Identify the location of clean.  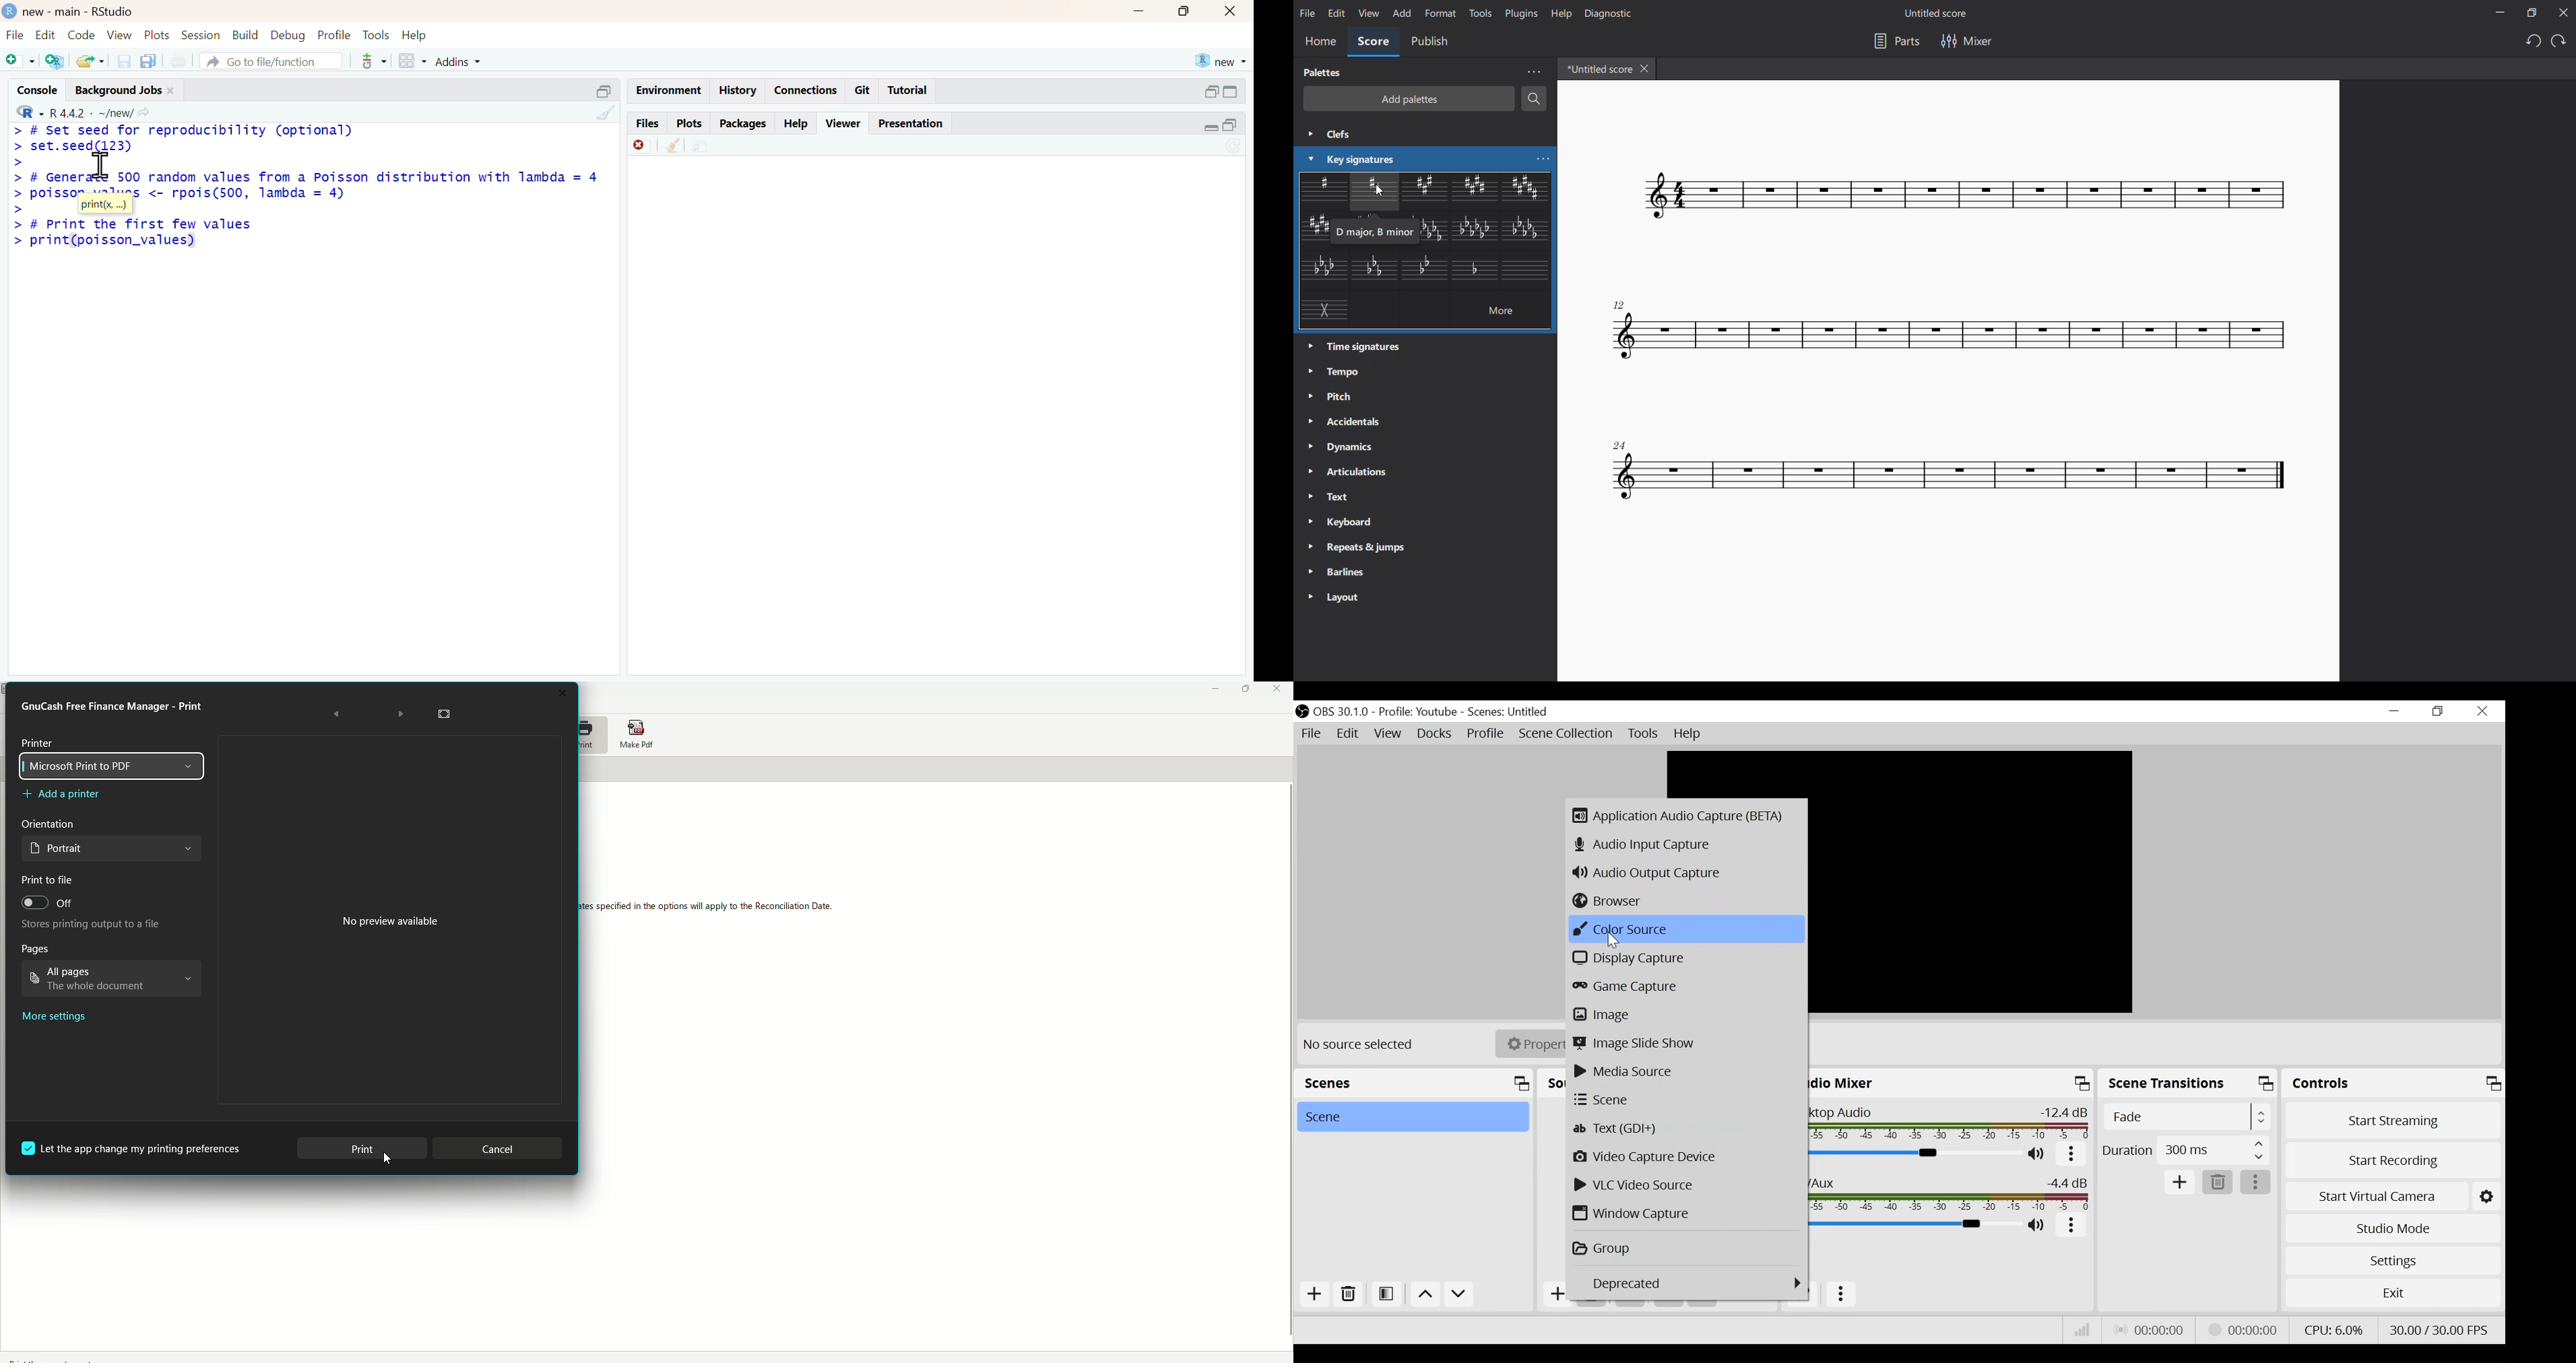
(609, 113).